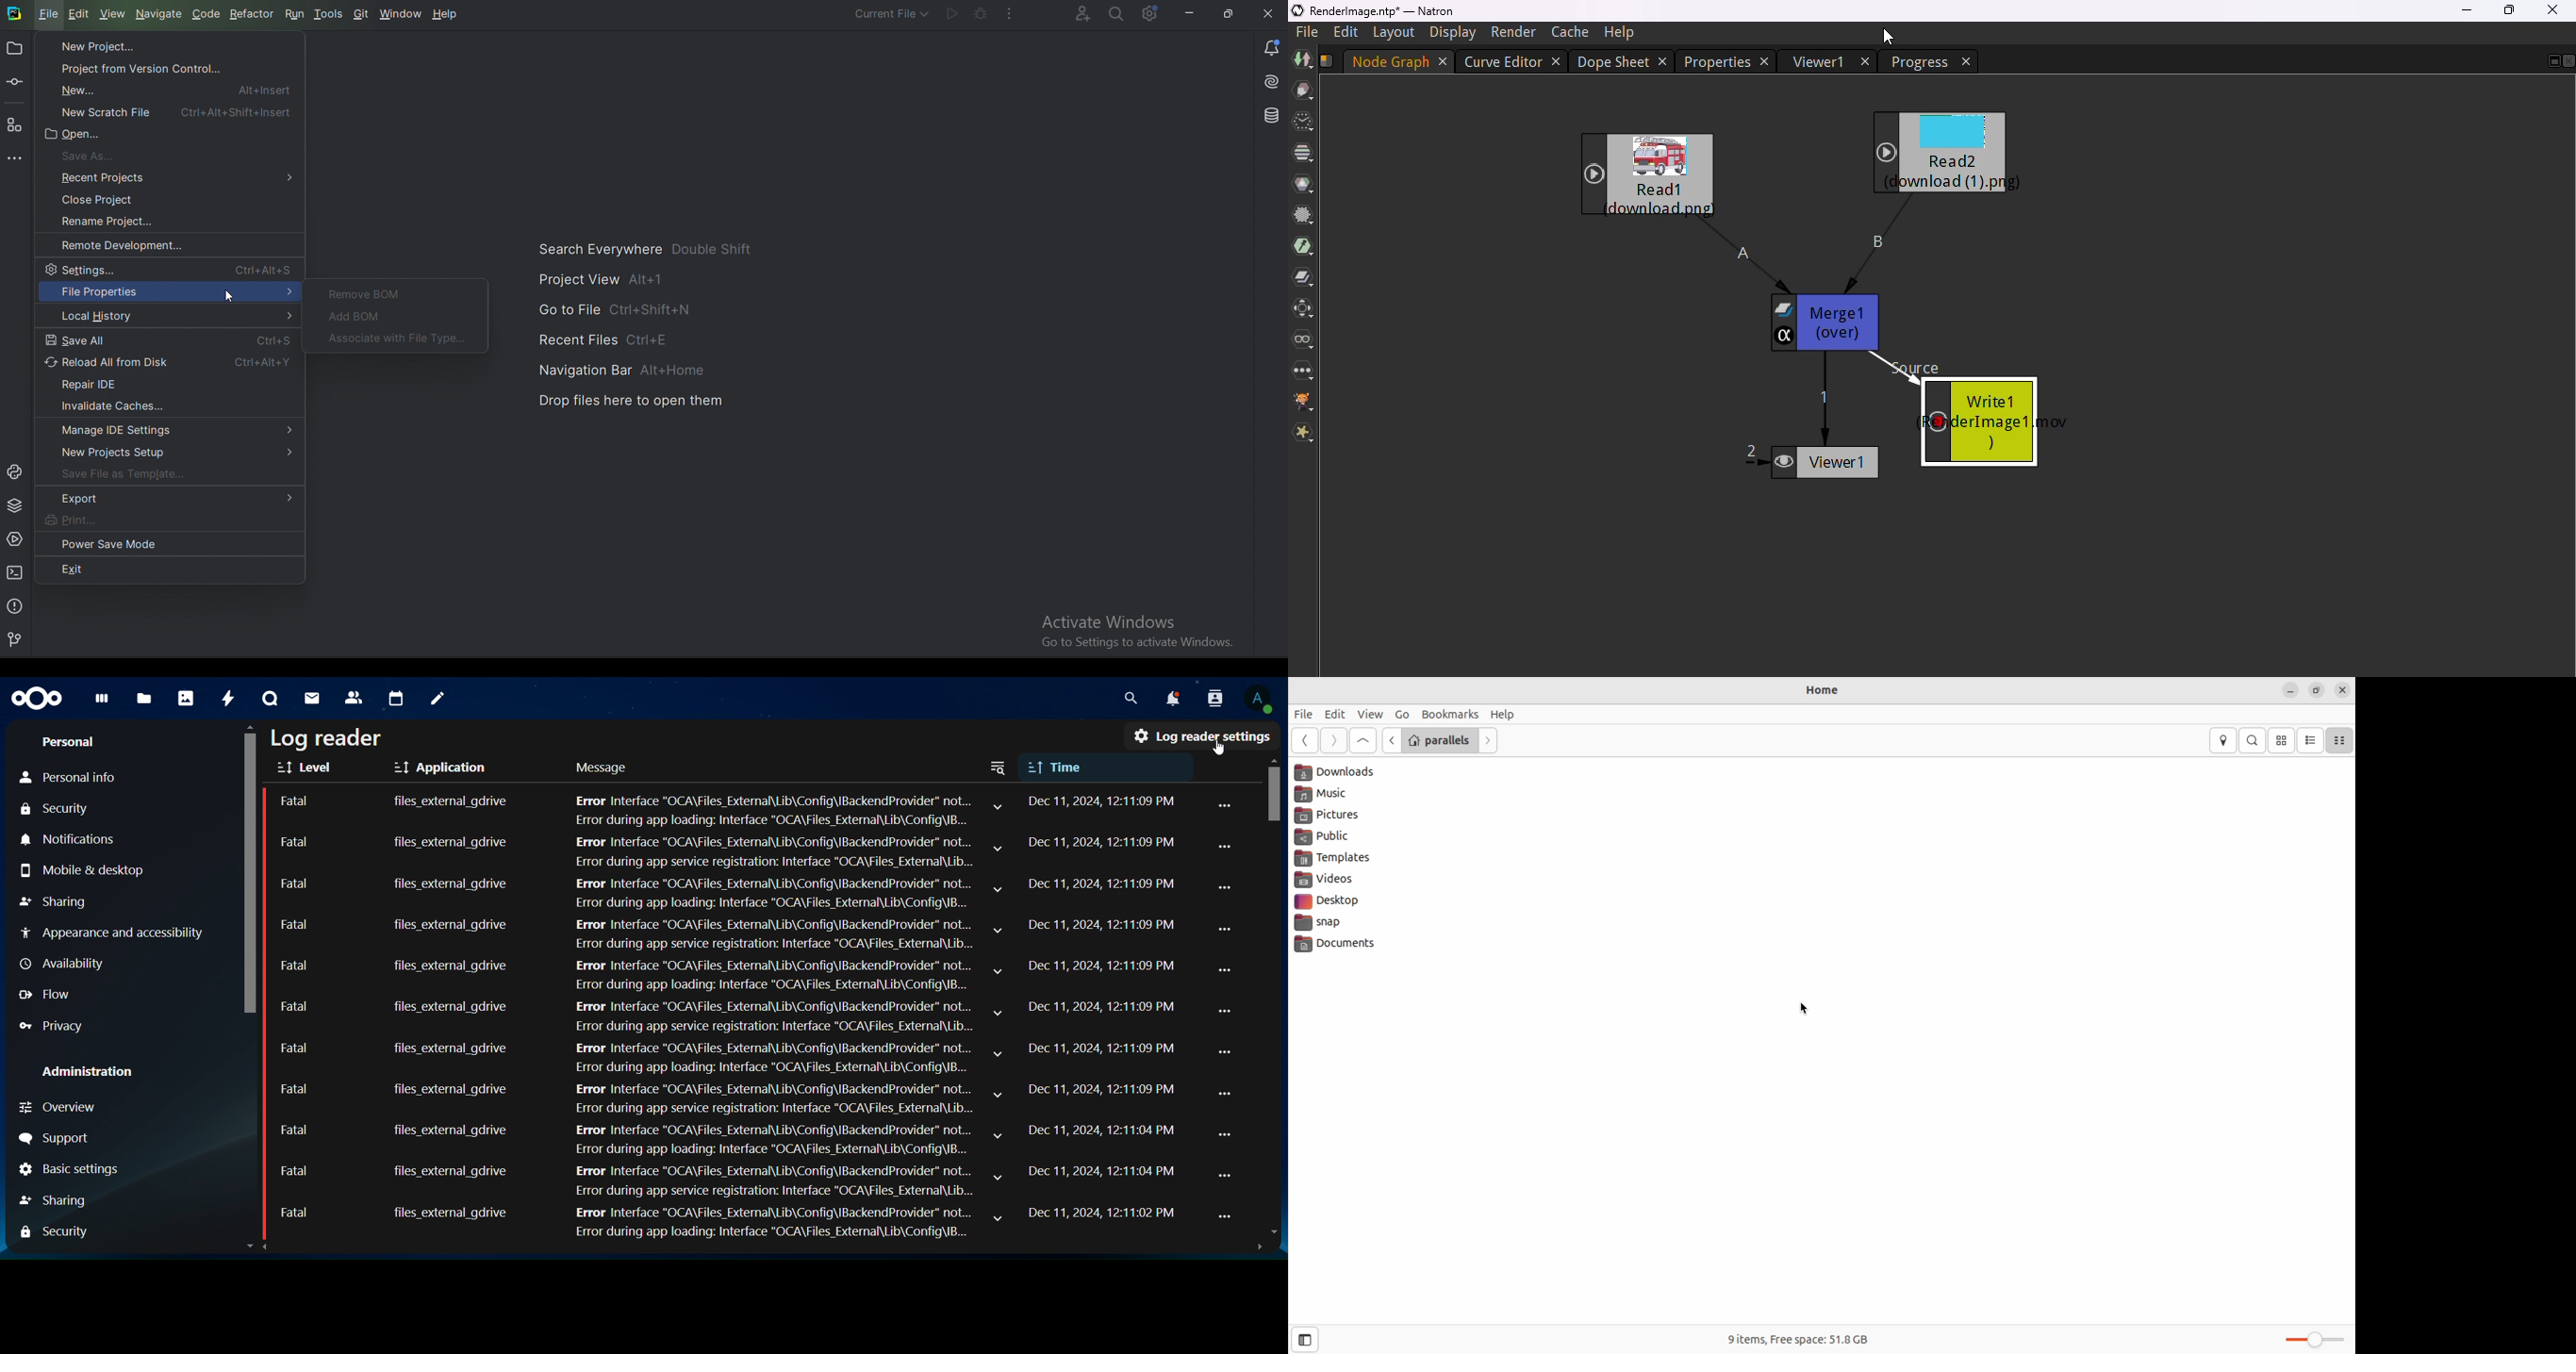 This screenshot has width=2576, height=1372. I want to click on image, so click(1300, 58).